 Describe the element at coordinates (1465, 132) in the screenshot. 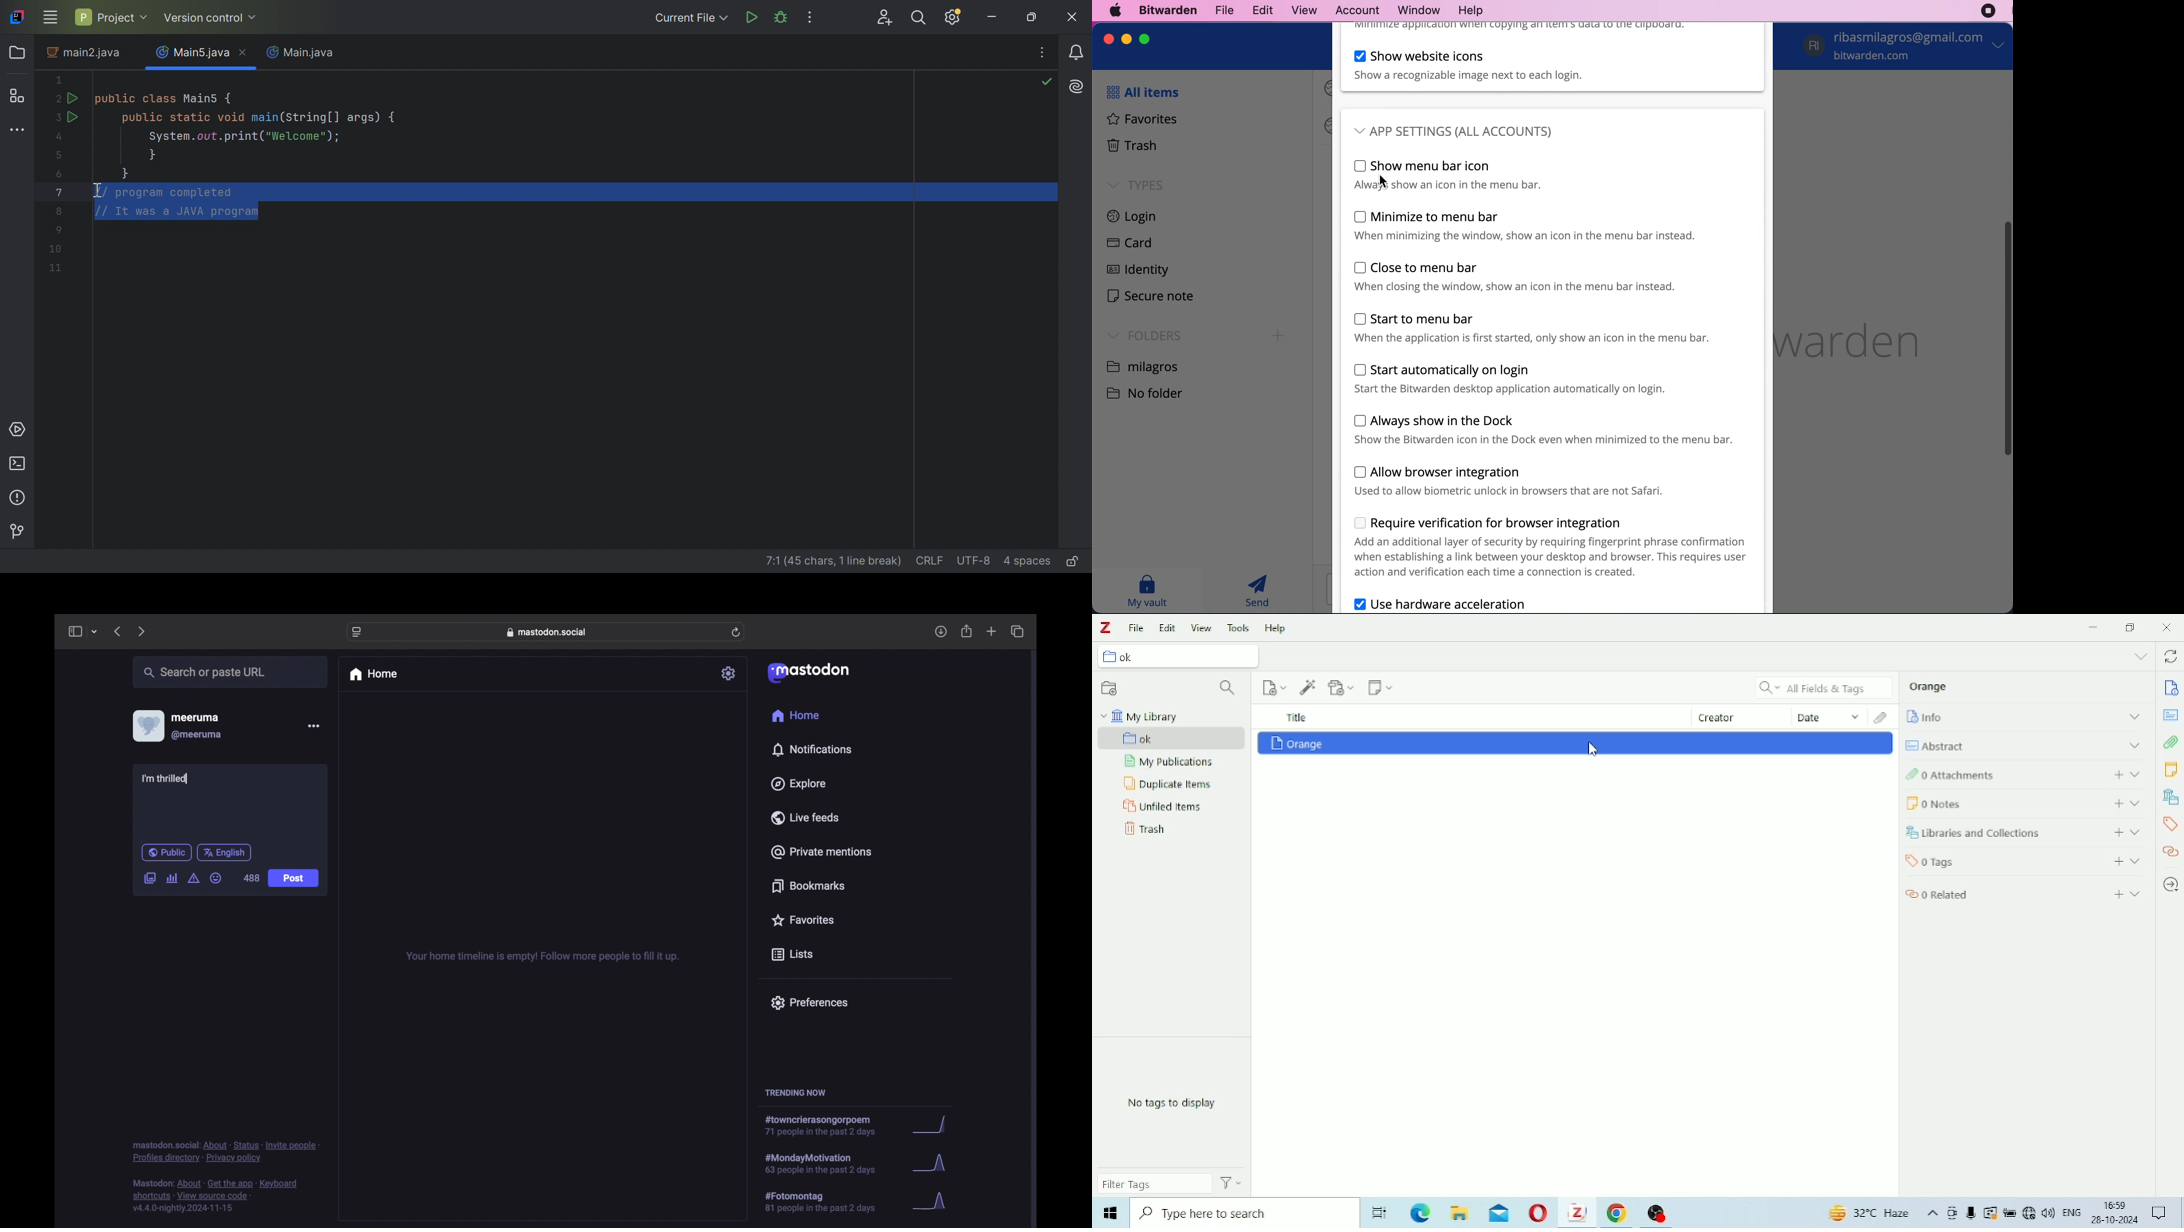

I see `app settings (all accounts)` at that location.